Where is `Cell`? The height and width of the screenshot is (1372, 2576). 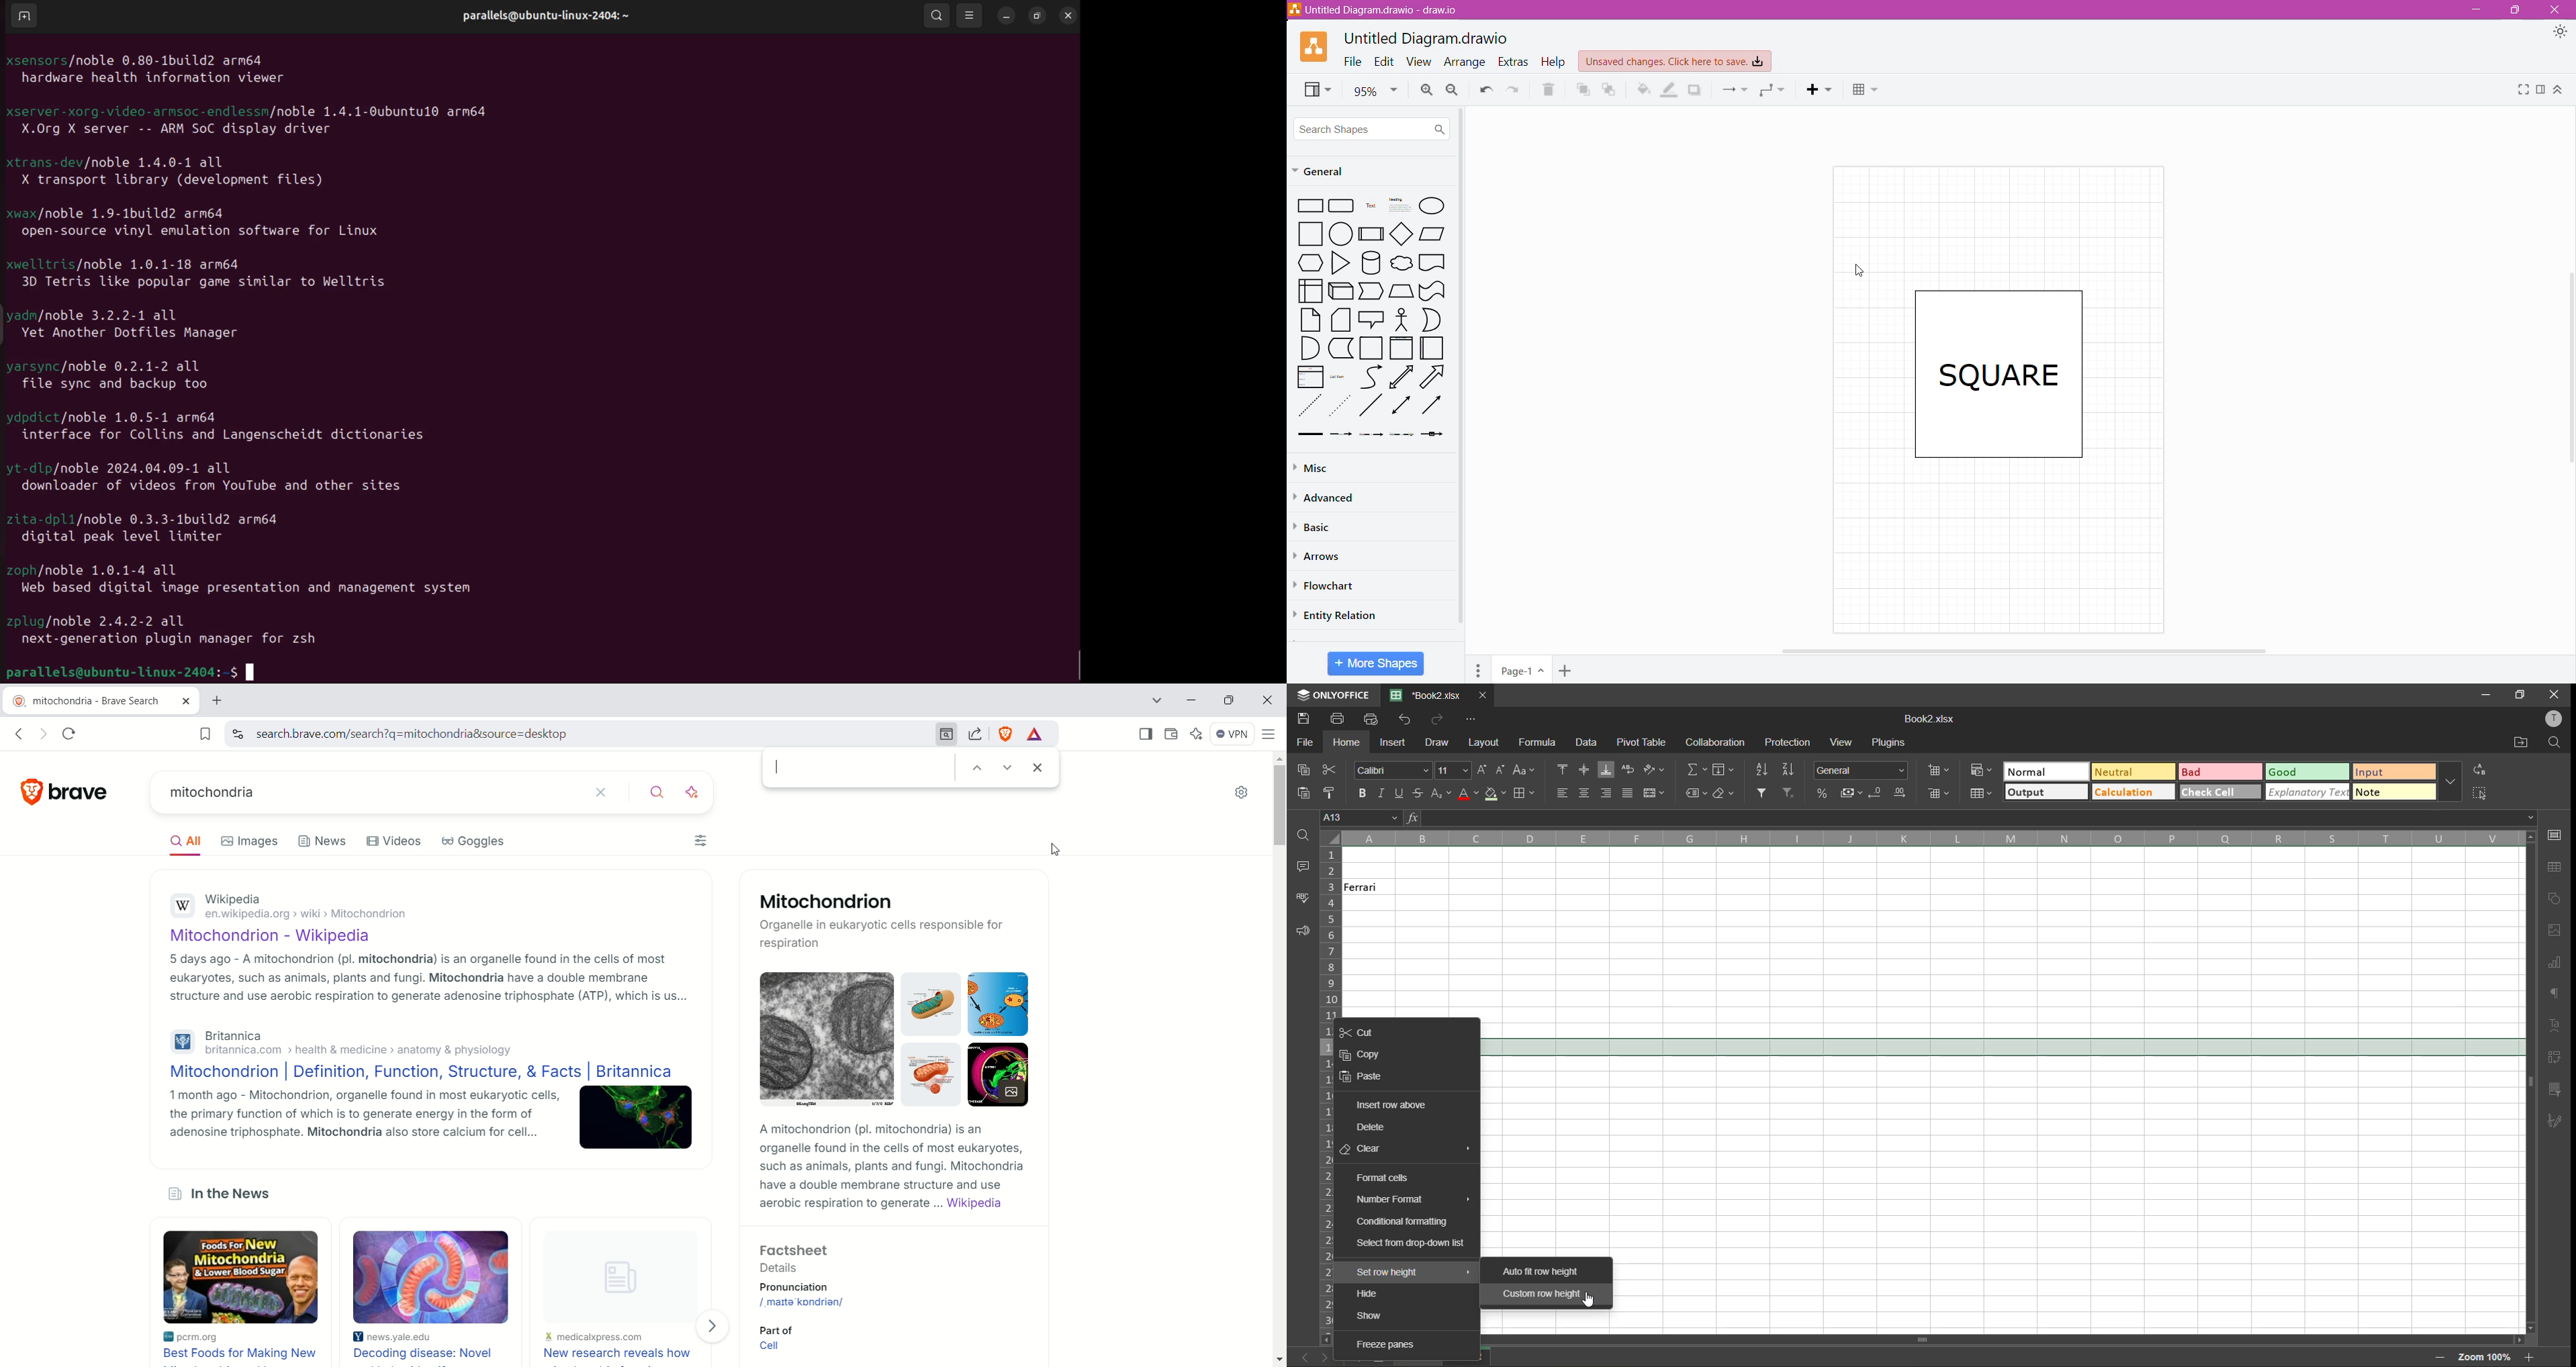
Cell is located at coordinates (792, 1346).